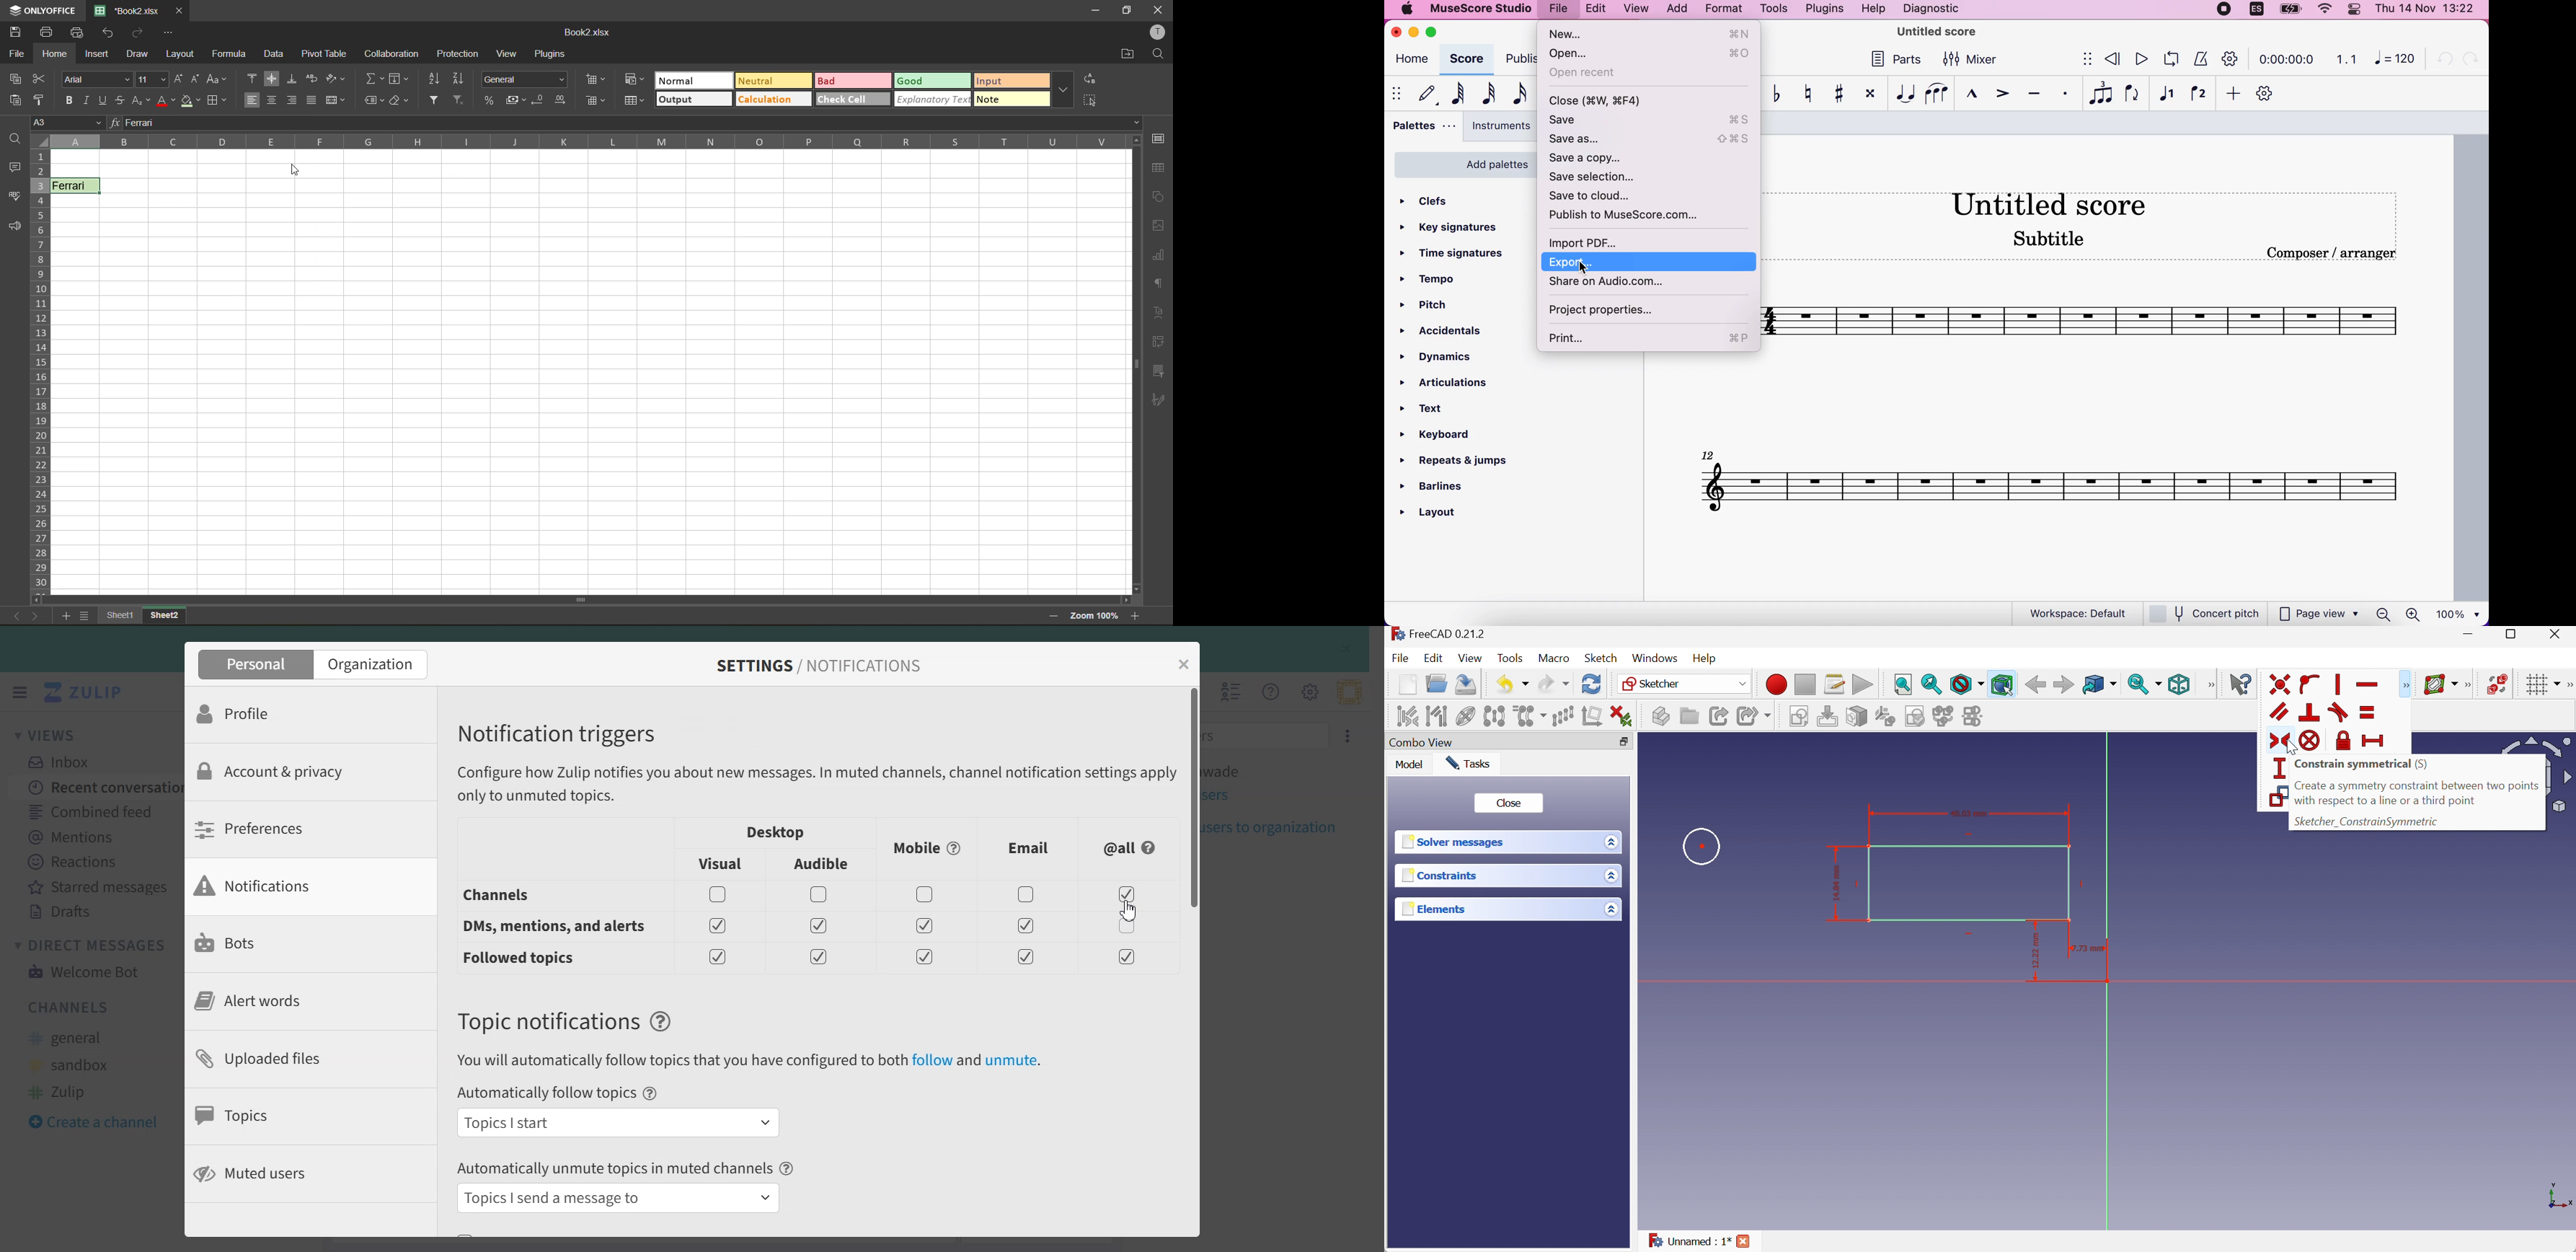  Describe the element at coordinates (301, 172) in the screenshot. I see `Cursor` at that location.